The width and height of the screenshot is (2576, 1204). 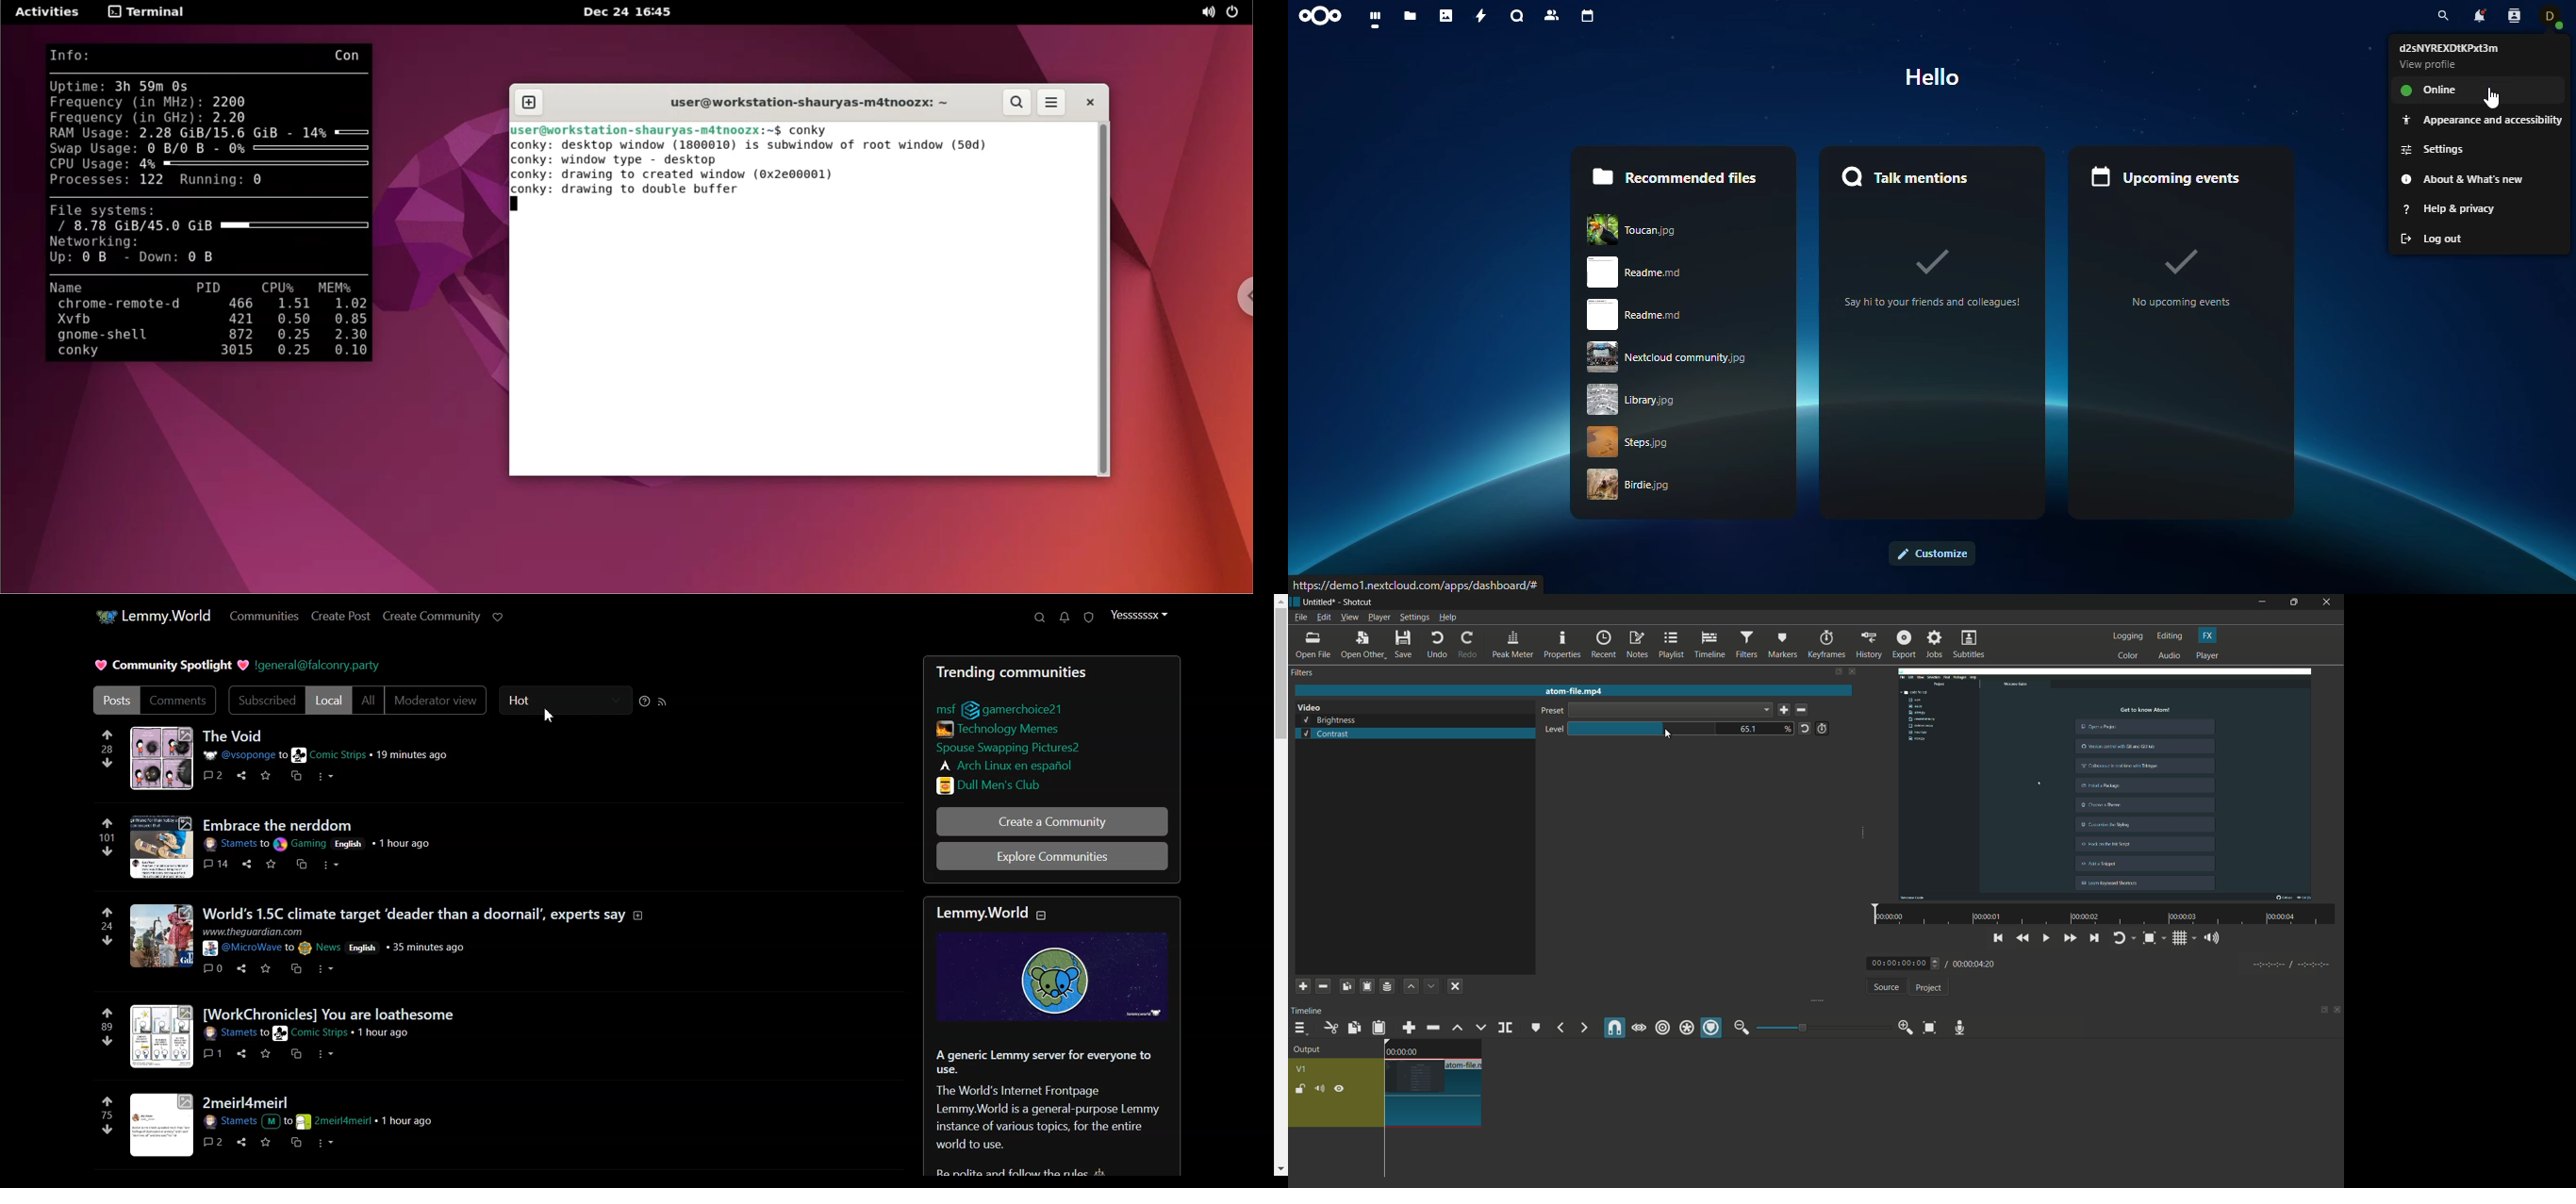 What do you see at coordinates (2479, 15) in the screenshot?
I see `notifications` at bounding box center [2479, 15].